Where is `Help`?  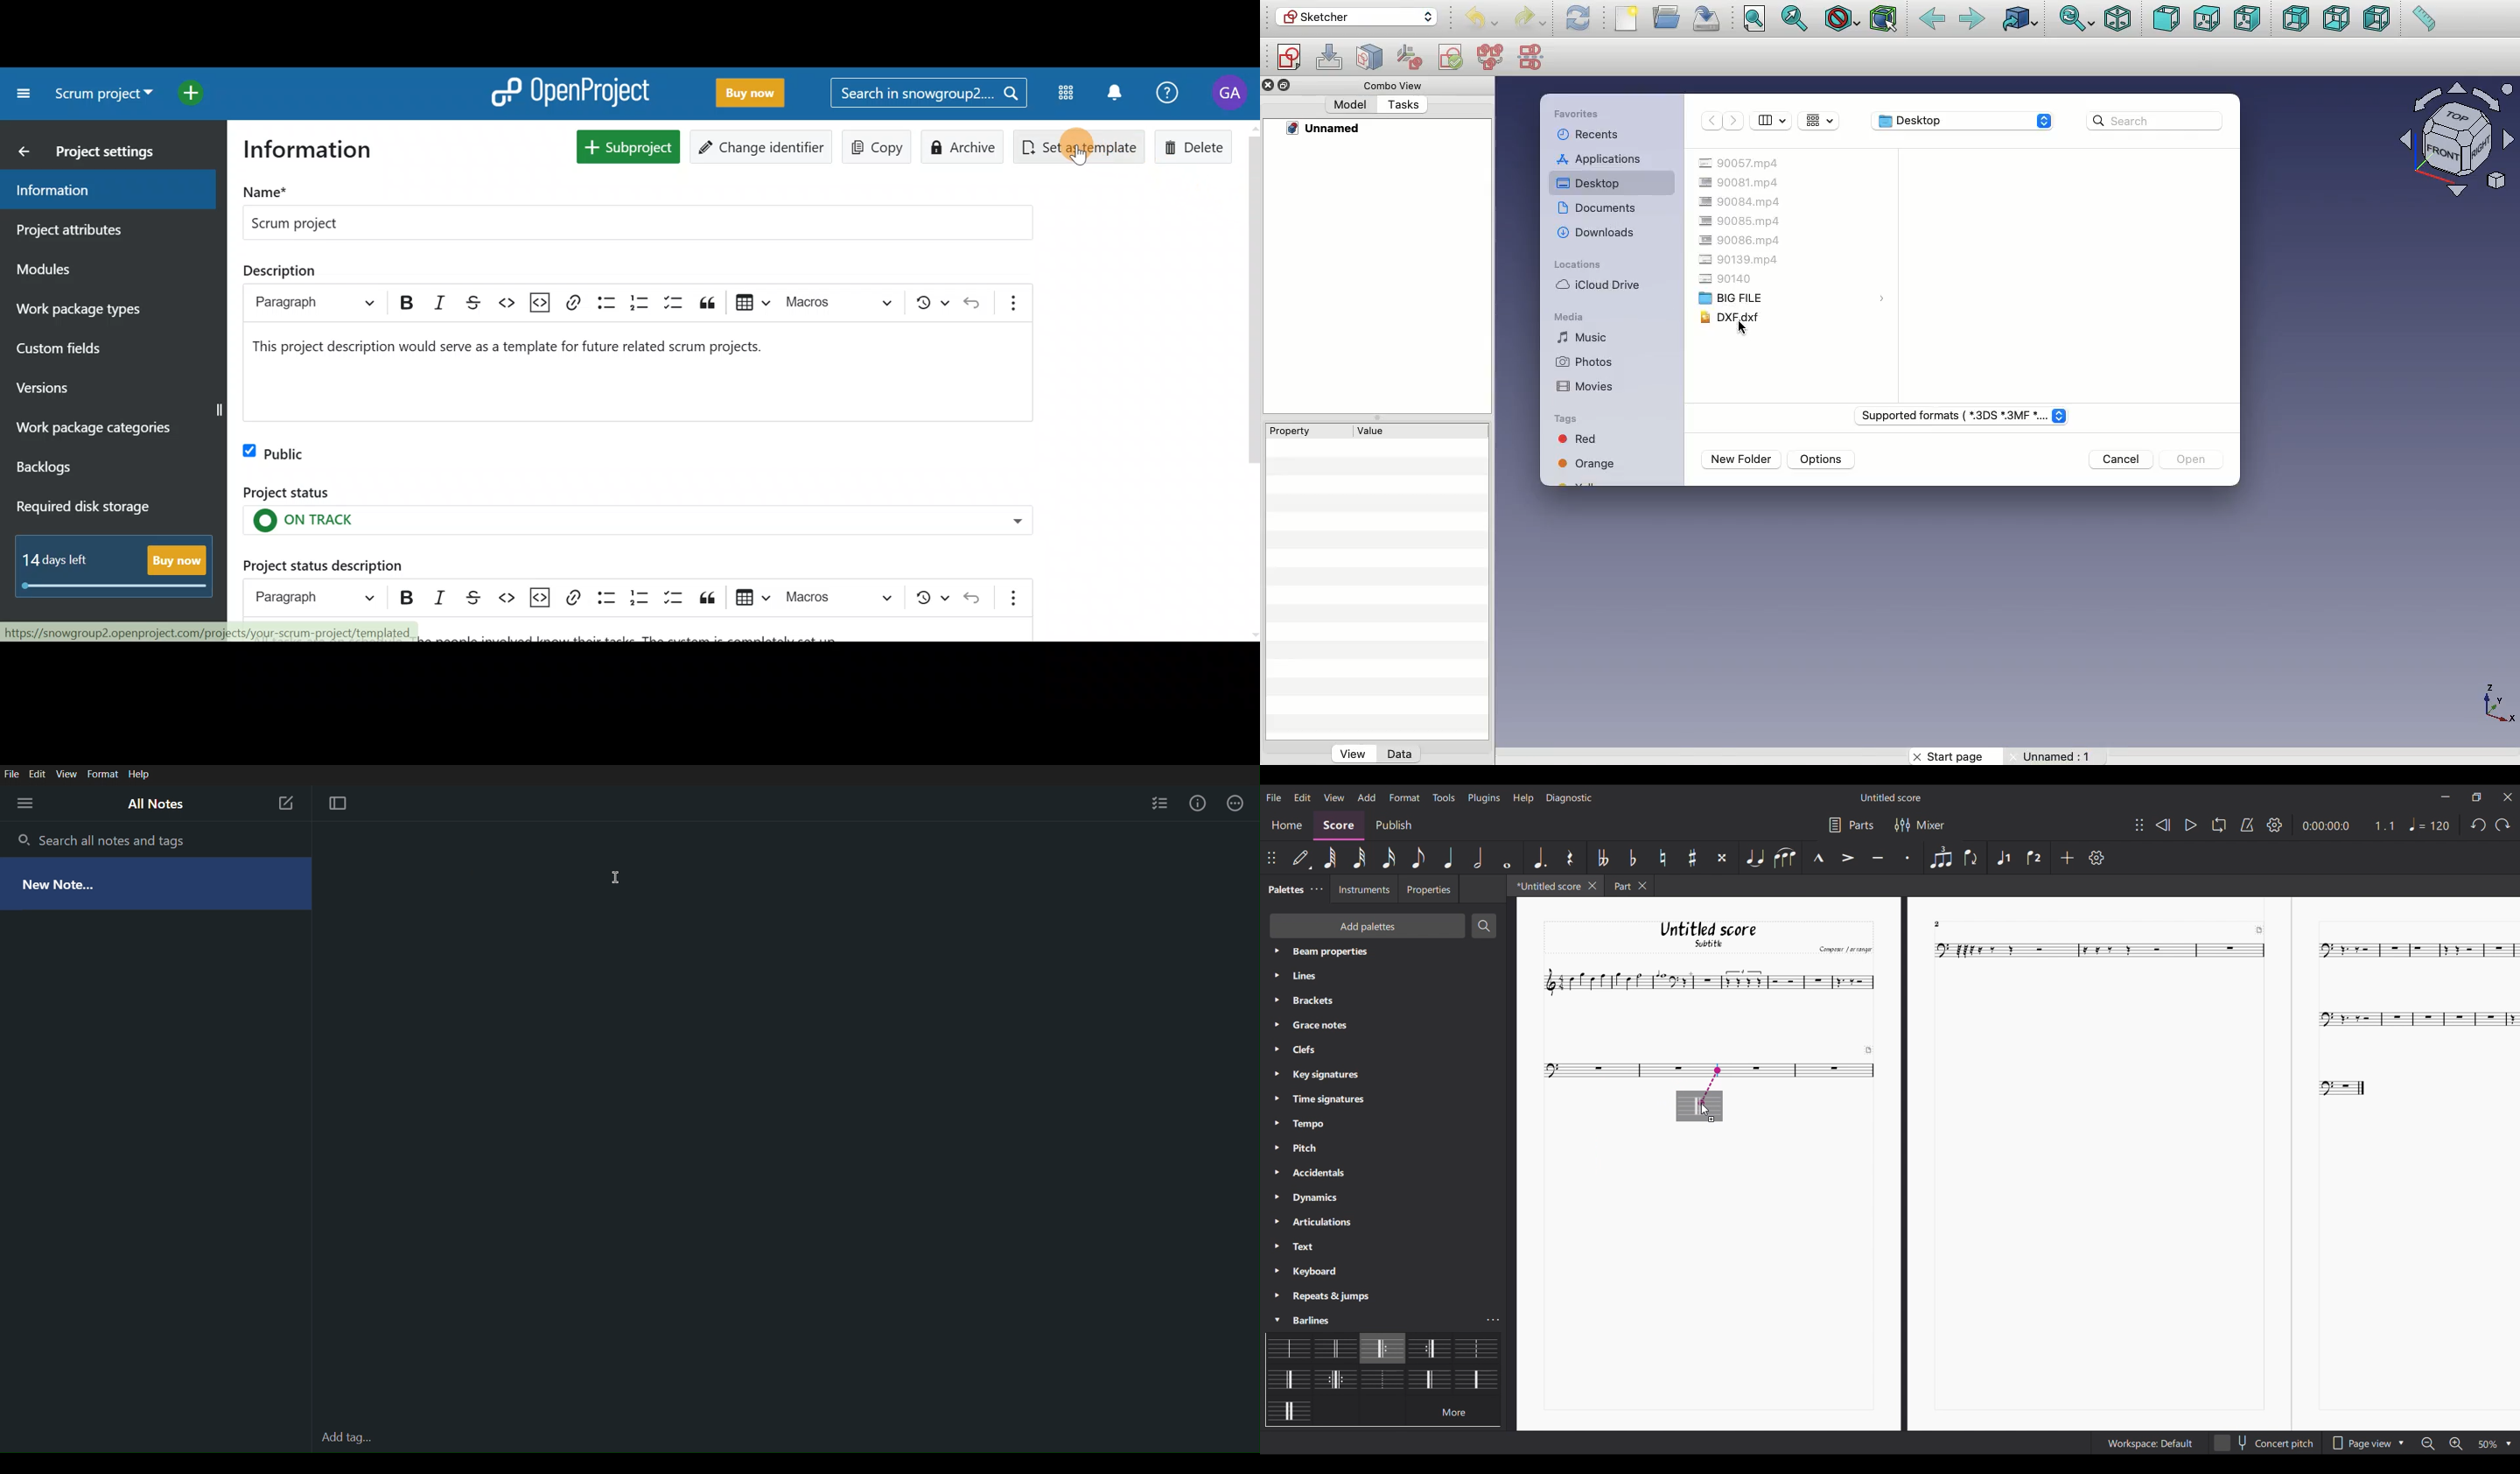
Help is located at coordinates (1169, 91).